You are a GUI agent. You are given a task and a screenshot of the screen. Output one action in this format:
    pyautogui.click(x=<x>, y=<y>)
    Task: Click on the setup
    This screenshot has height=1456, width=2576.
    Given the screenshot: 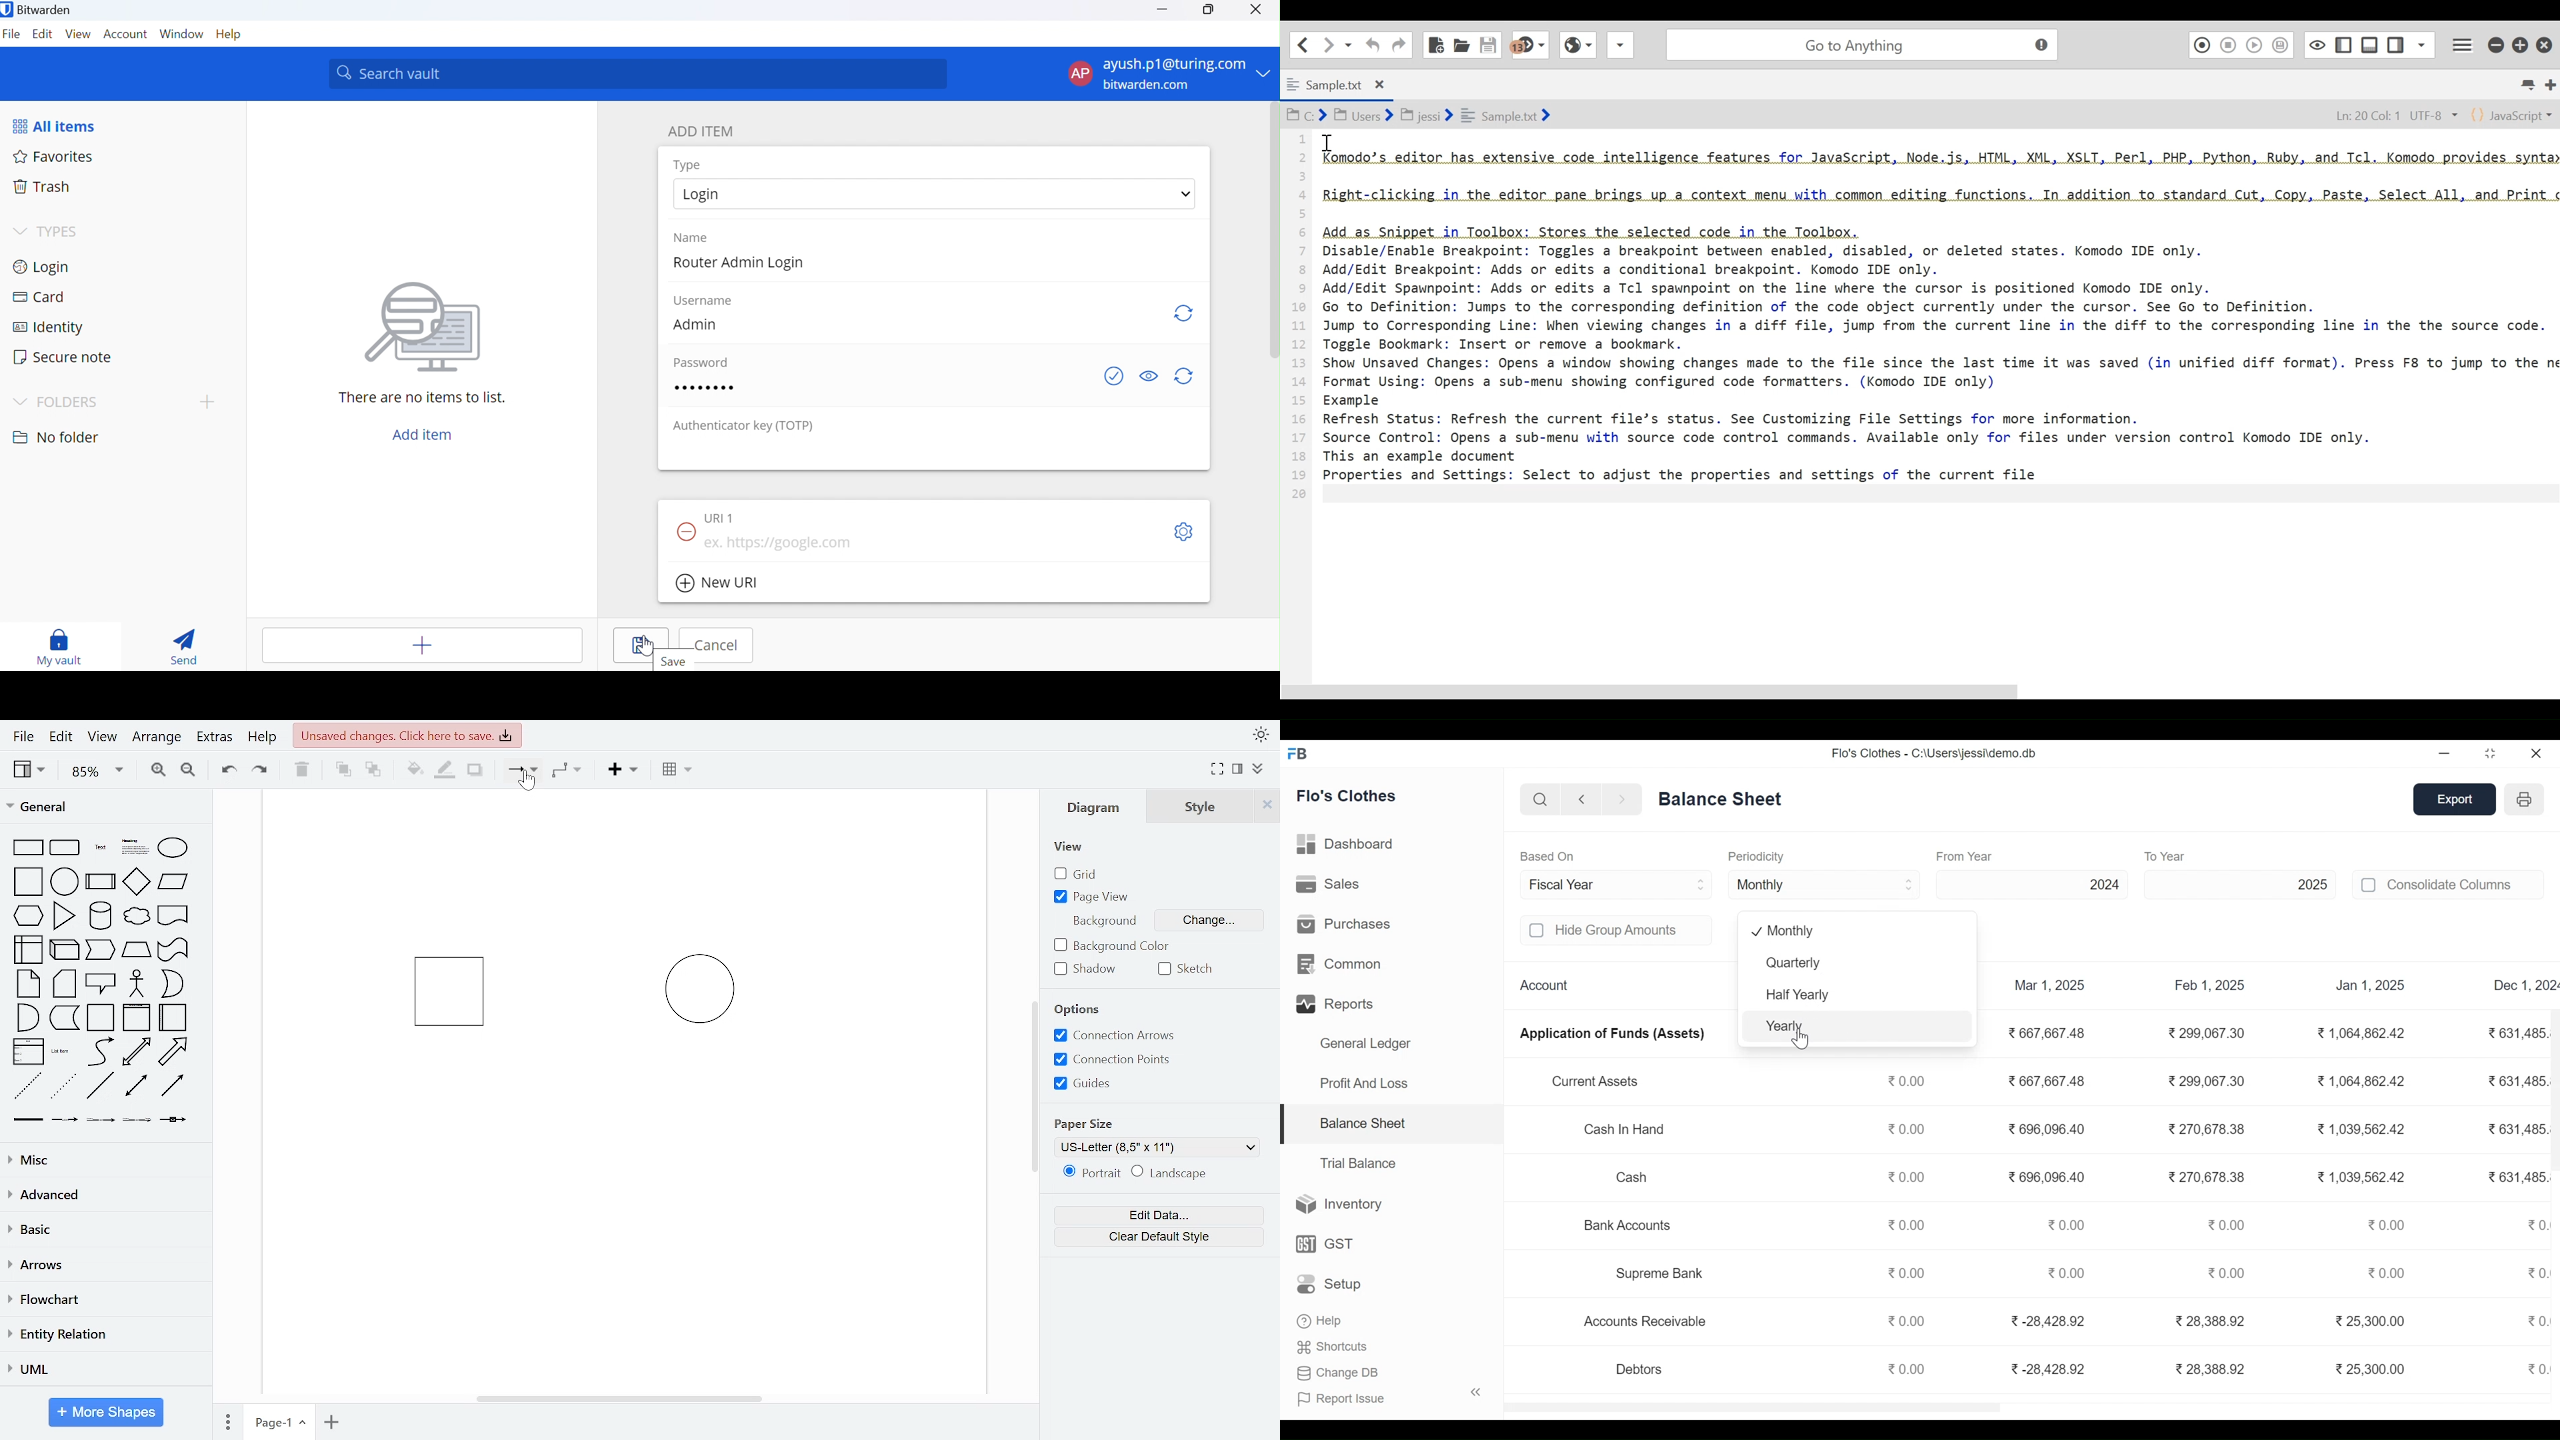 What is the action you would take?
    pyautogui.click(x=1331, y=1285)
    